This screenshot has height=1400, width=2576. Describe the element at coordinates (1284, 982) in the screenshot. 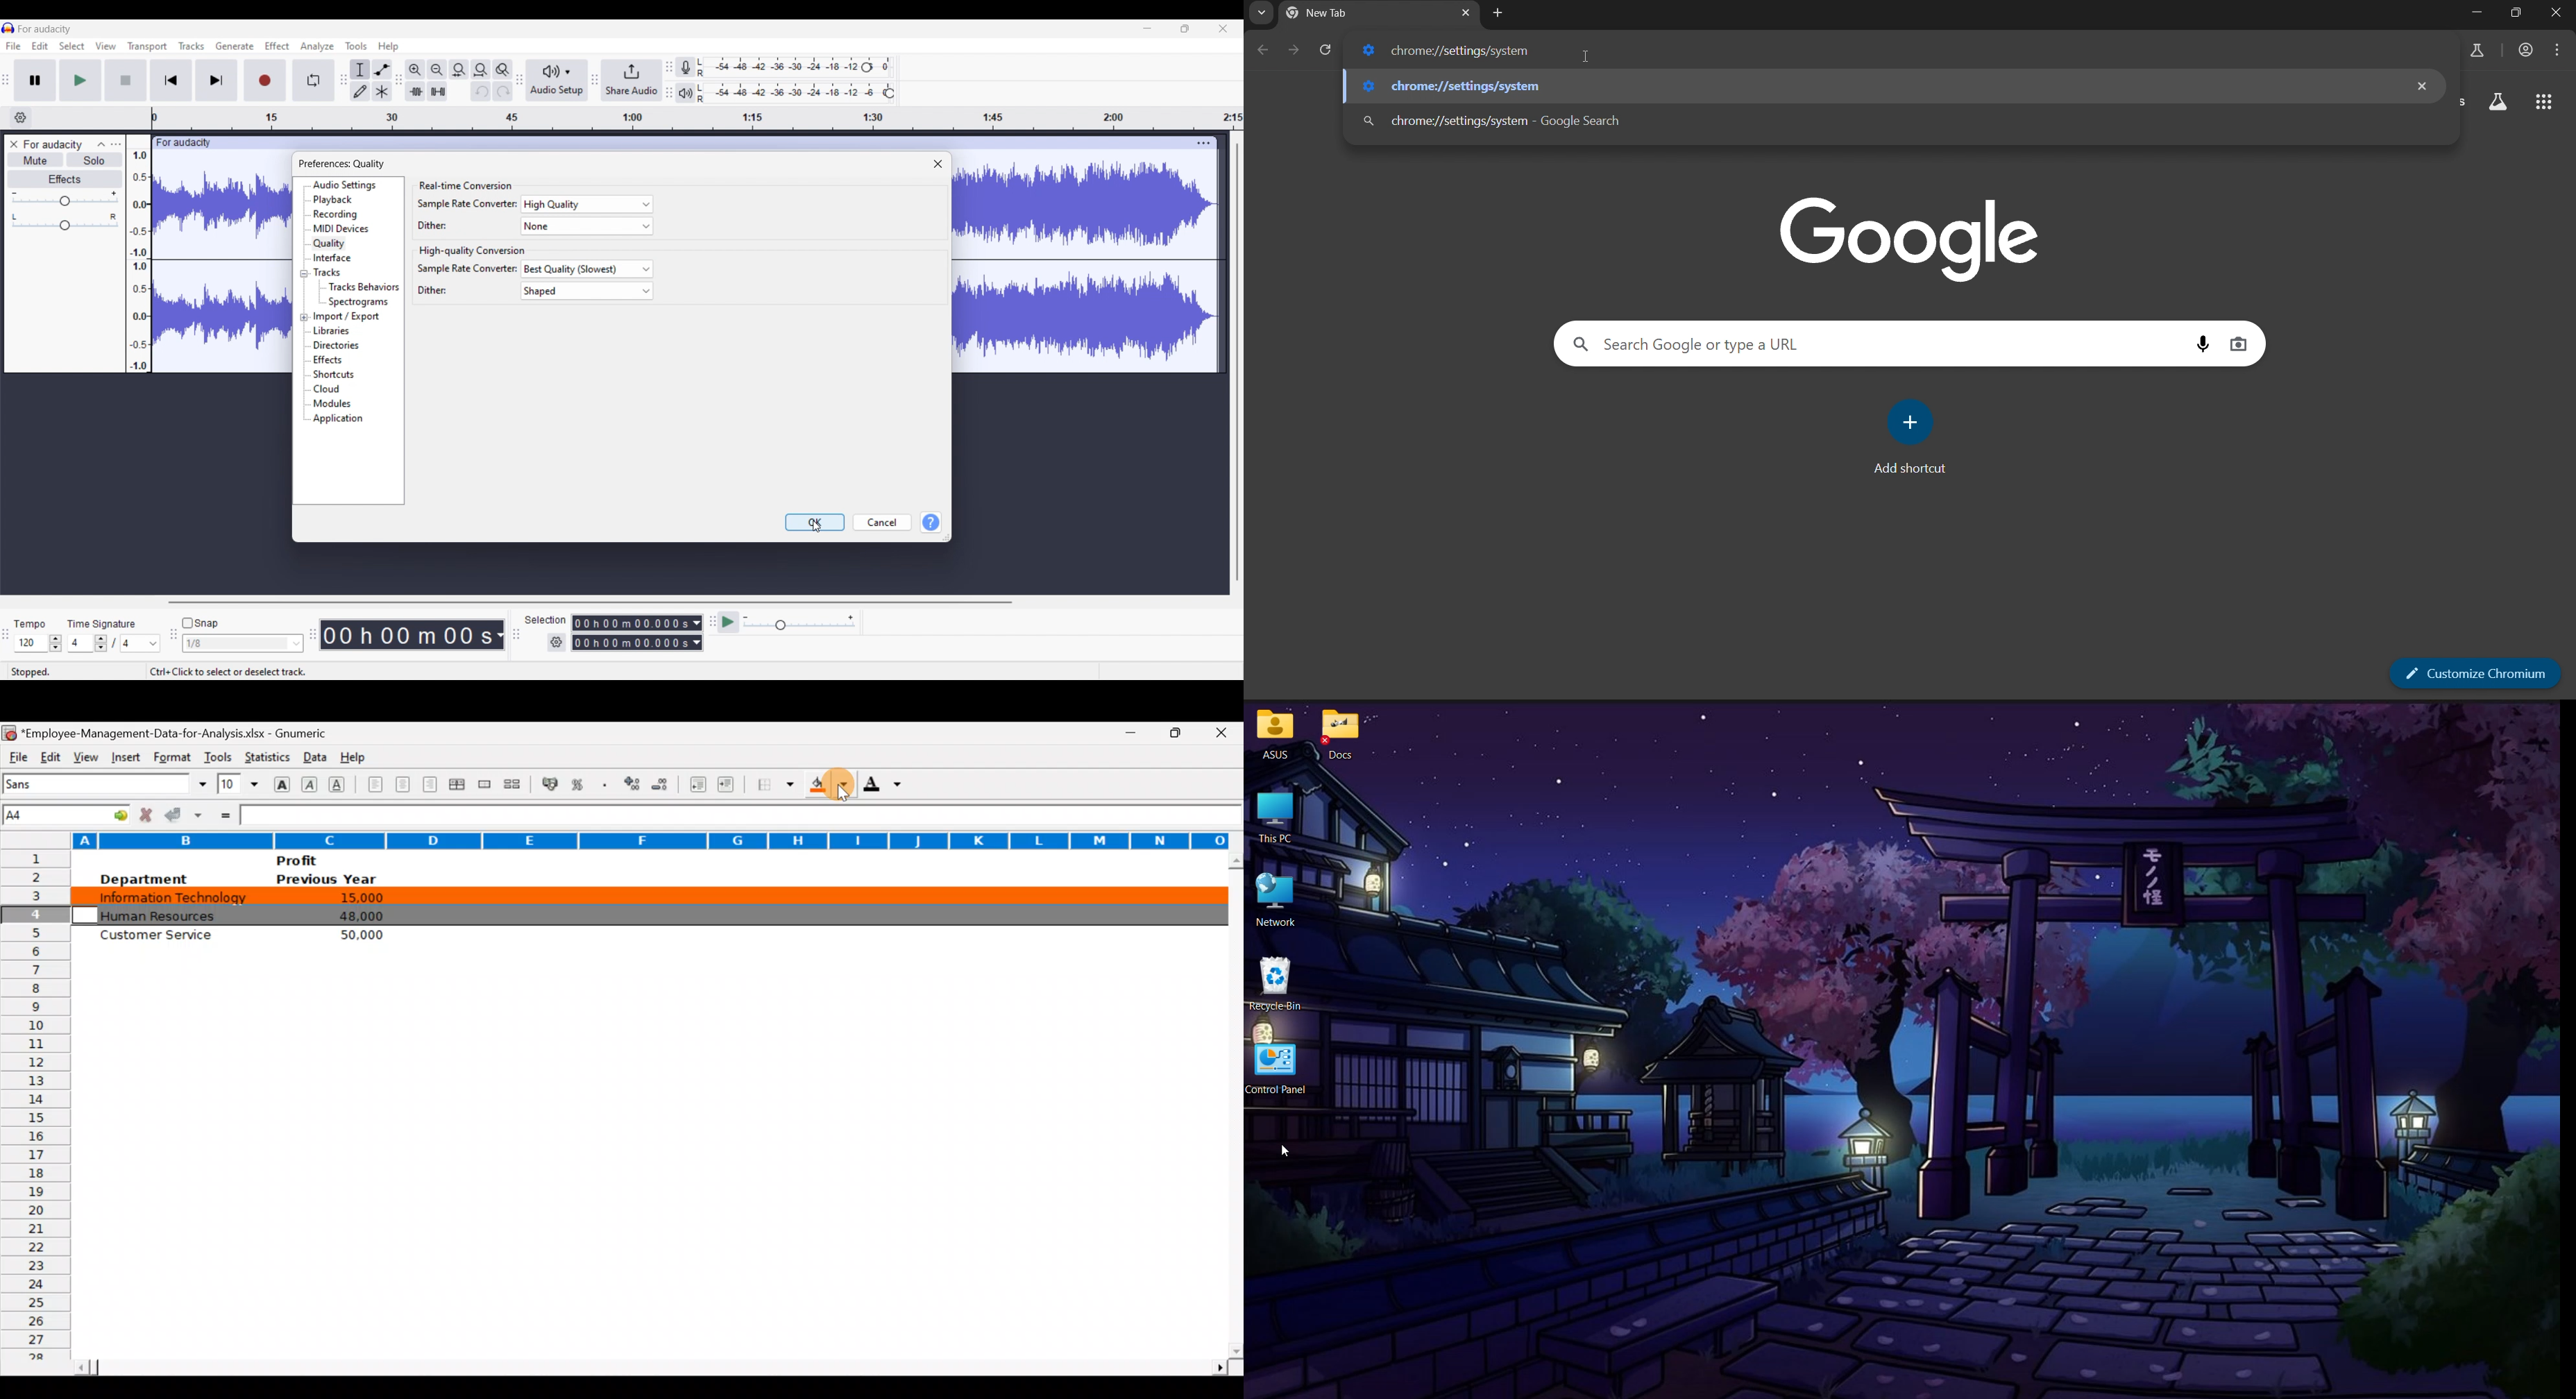

I see `Recycle-Bin` at that location.